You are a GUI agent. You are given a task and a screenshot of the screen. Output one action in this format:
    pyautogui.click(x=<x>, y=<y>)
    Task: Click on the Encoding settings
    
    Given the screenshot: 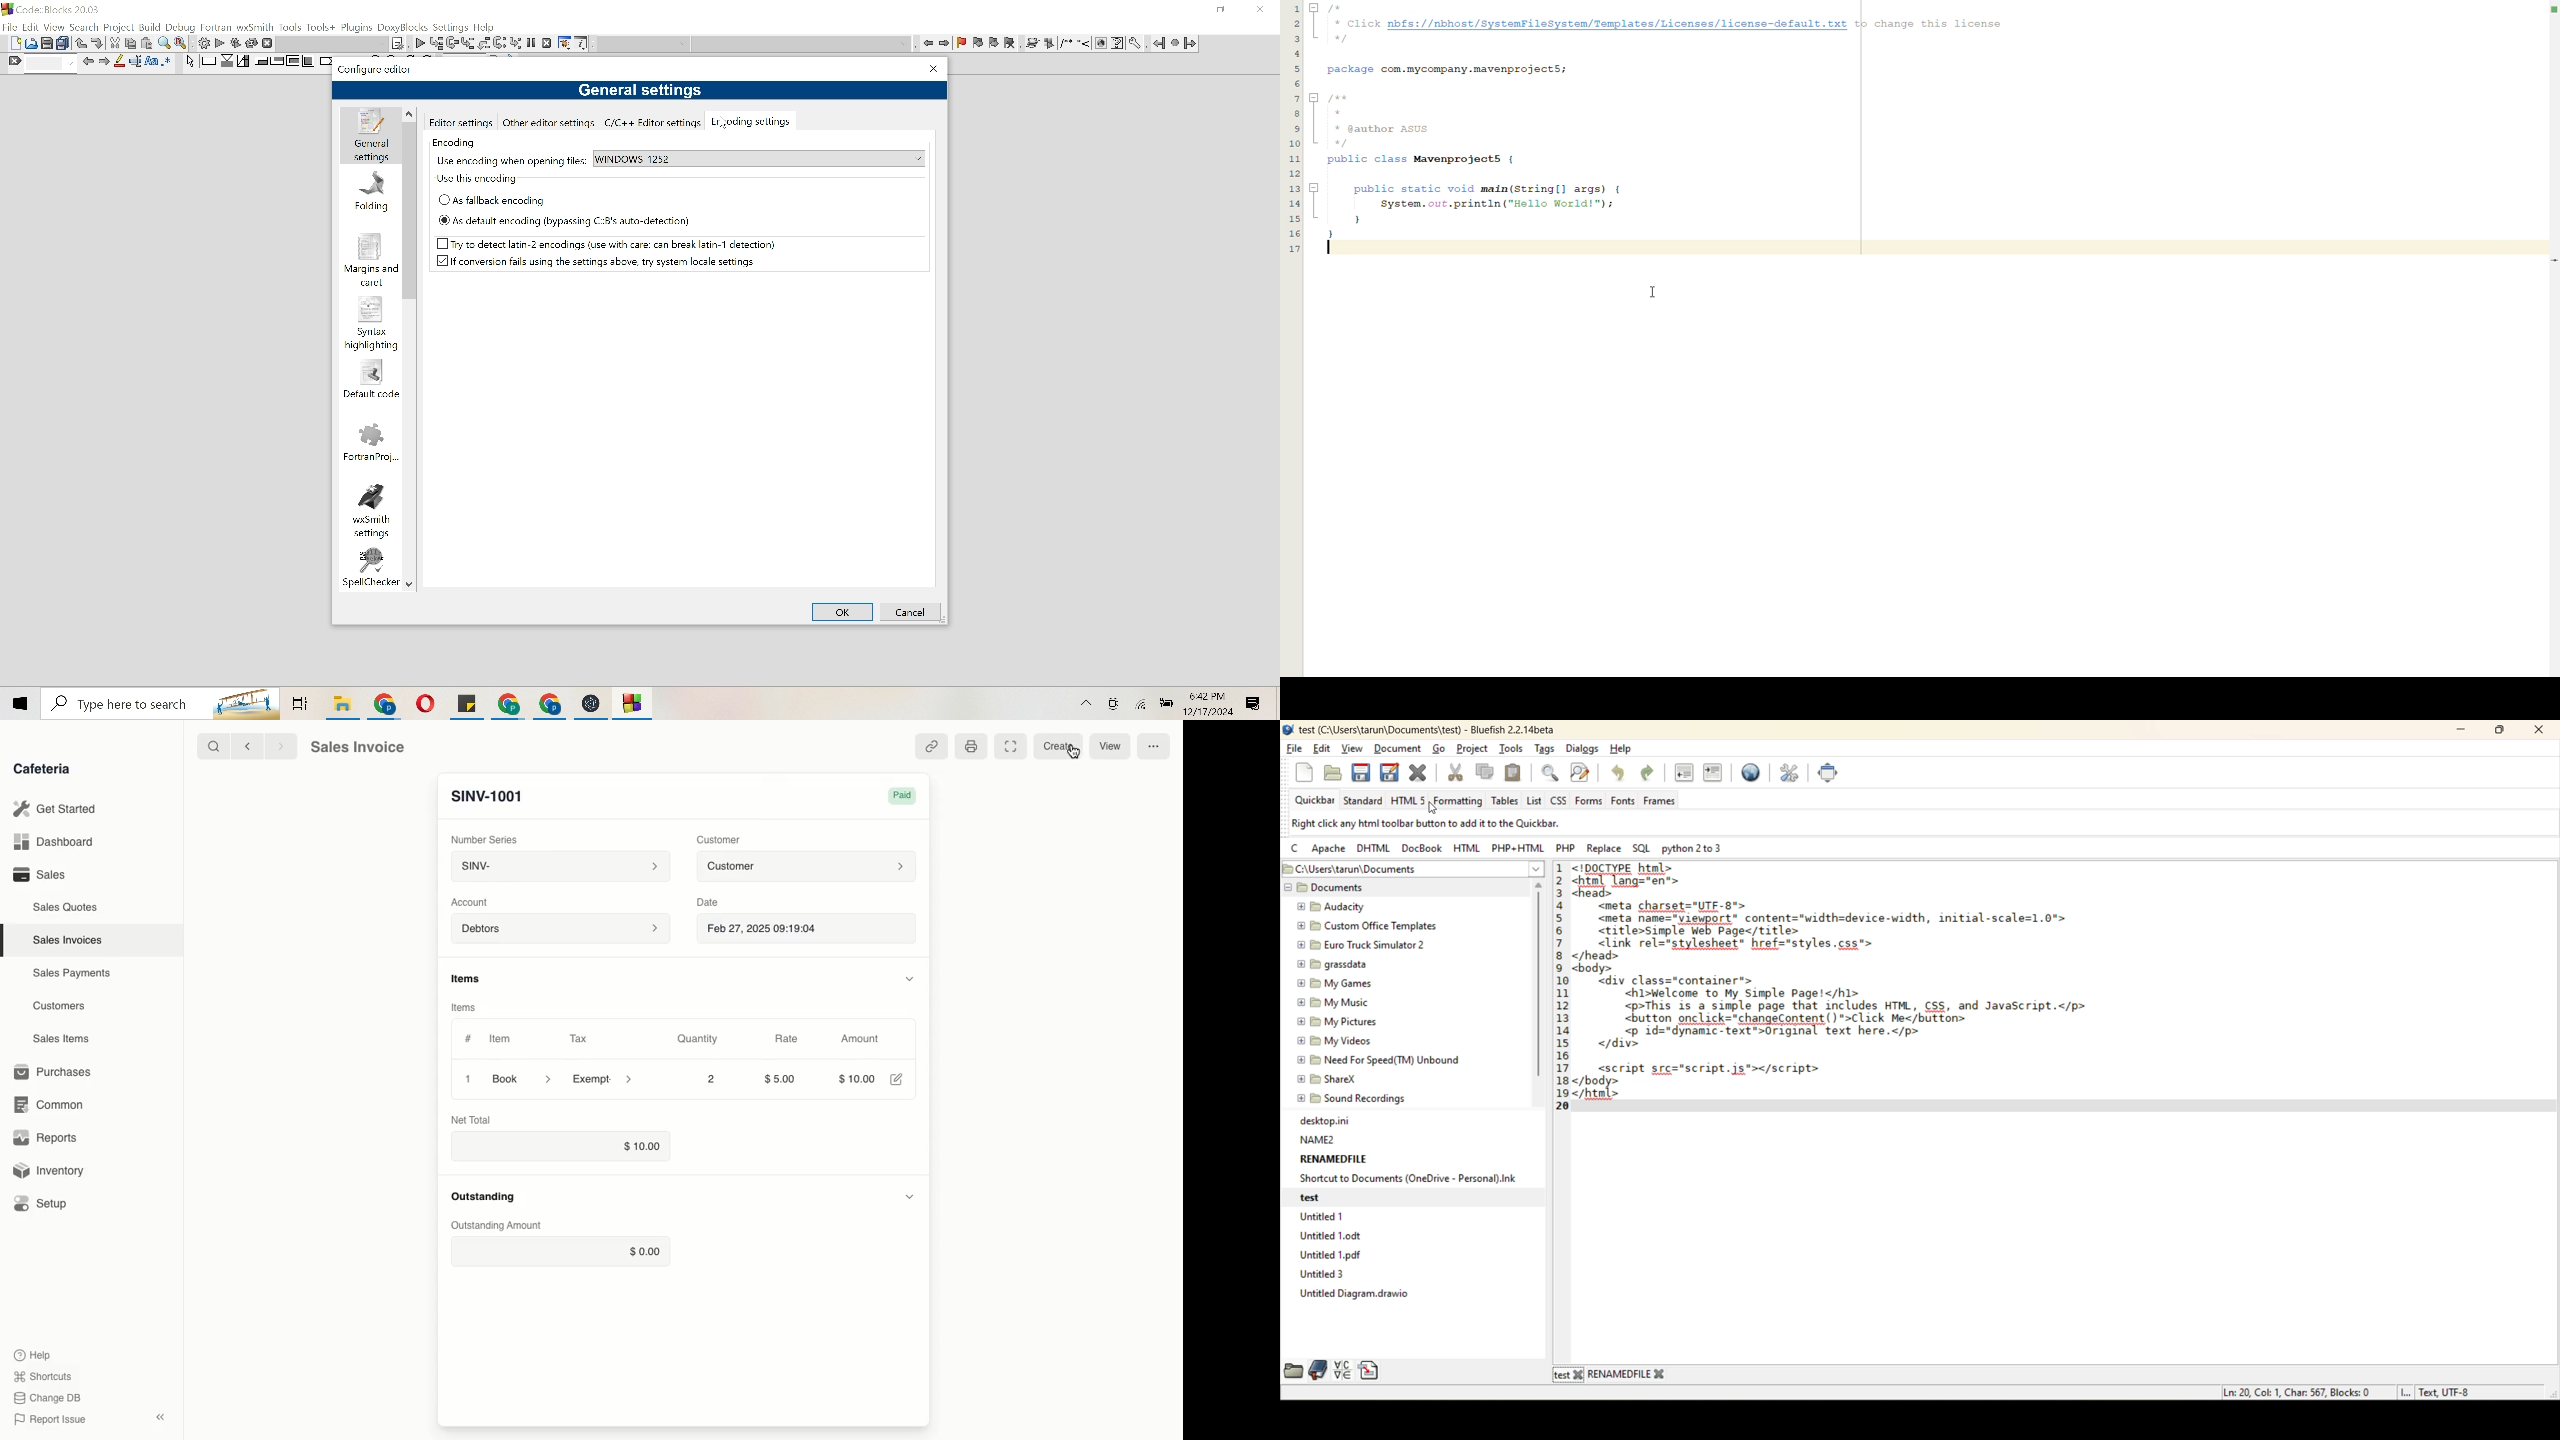 What is the action you would take?
    pyautogui.click(x=755, y=120)
    